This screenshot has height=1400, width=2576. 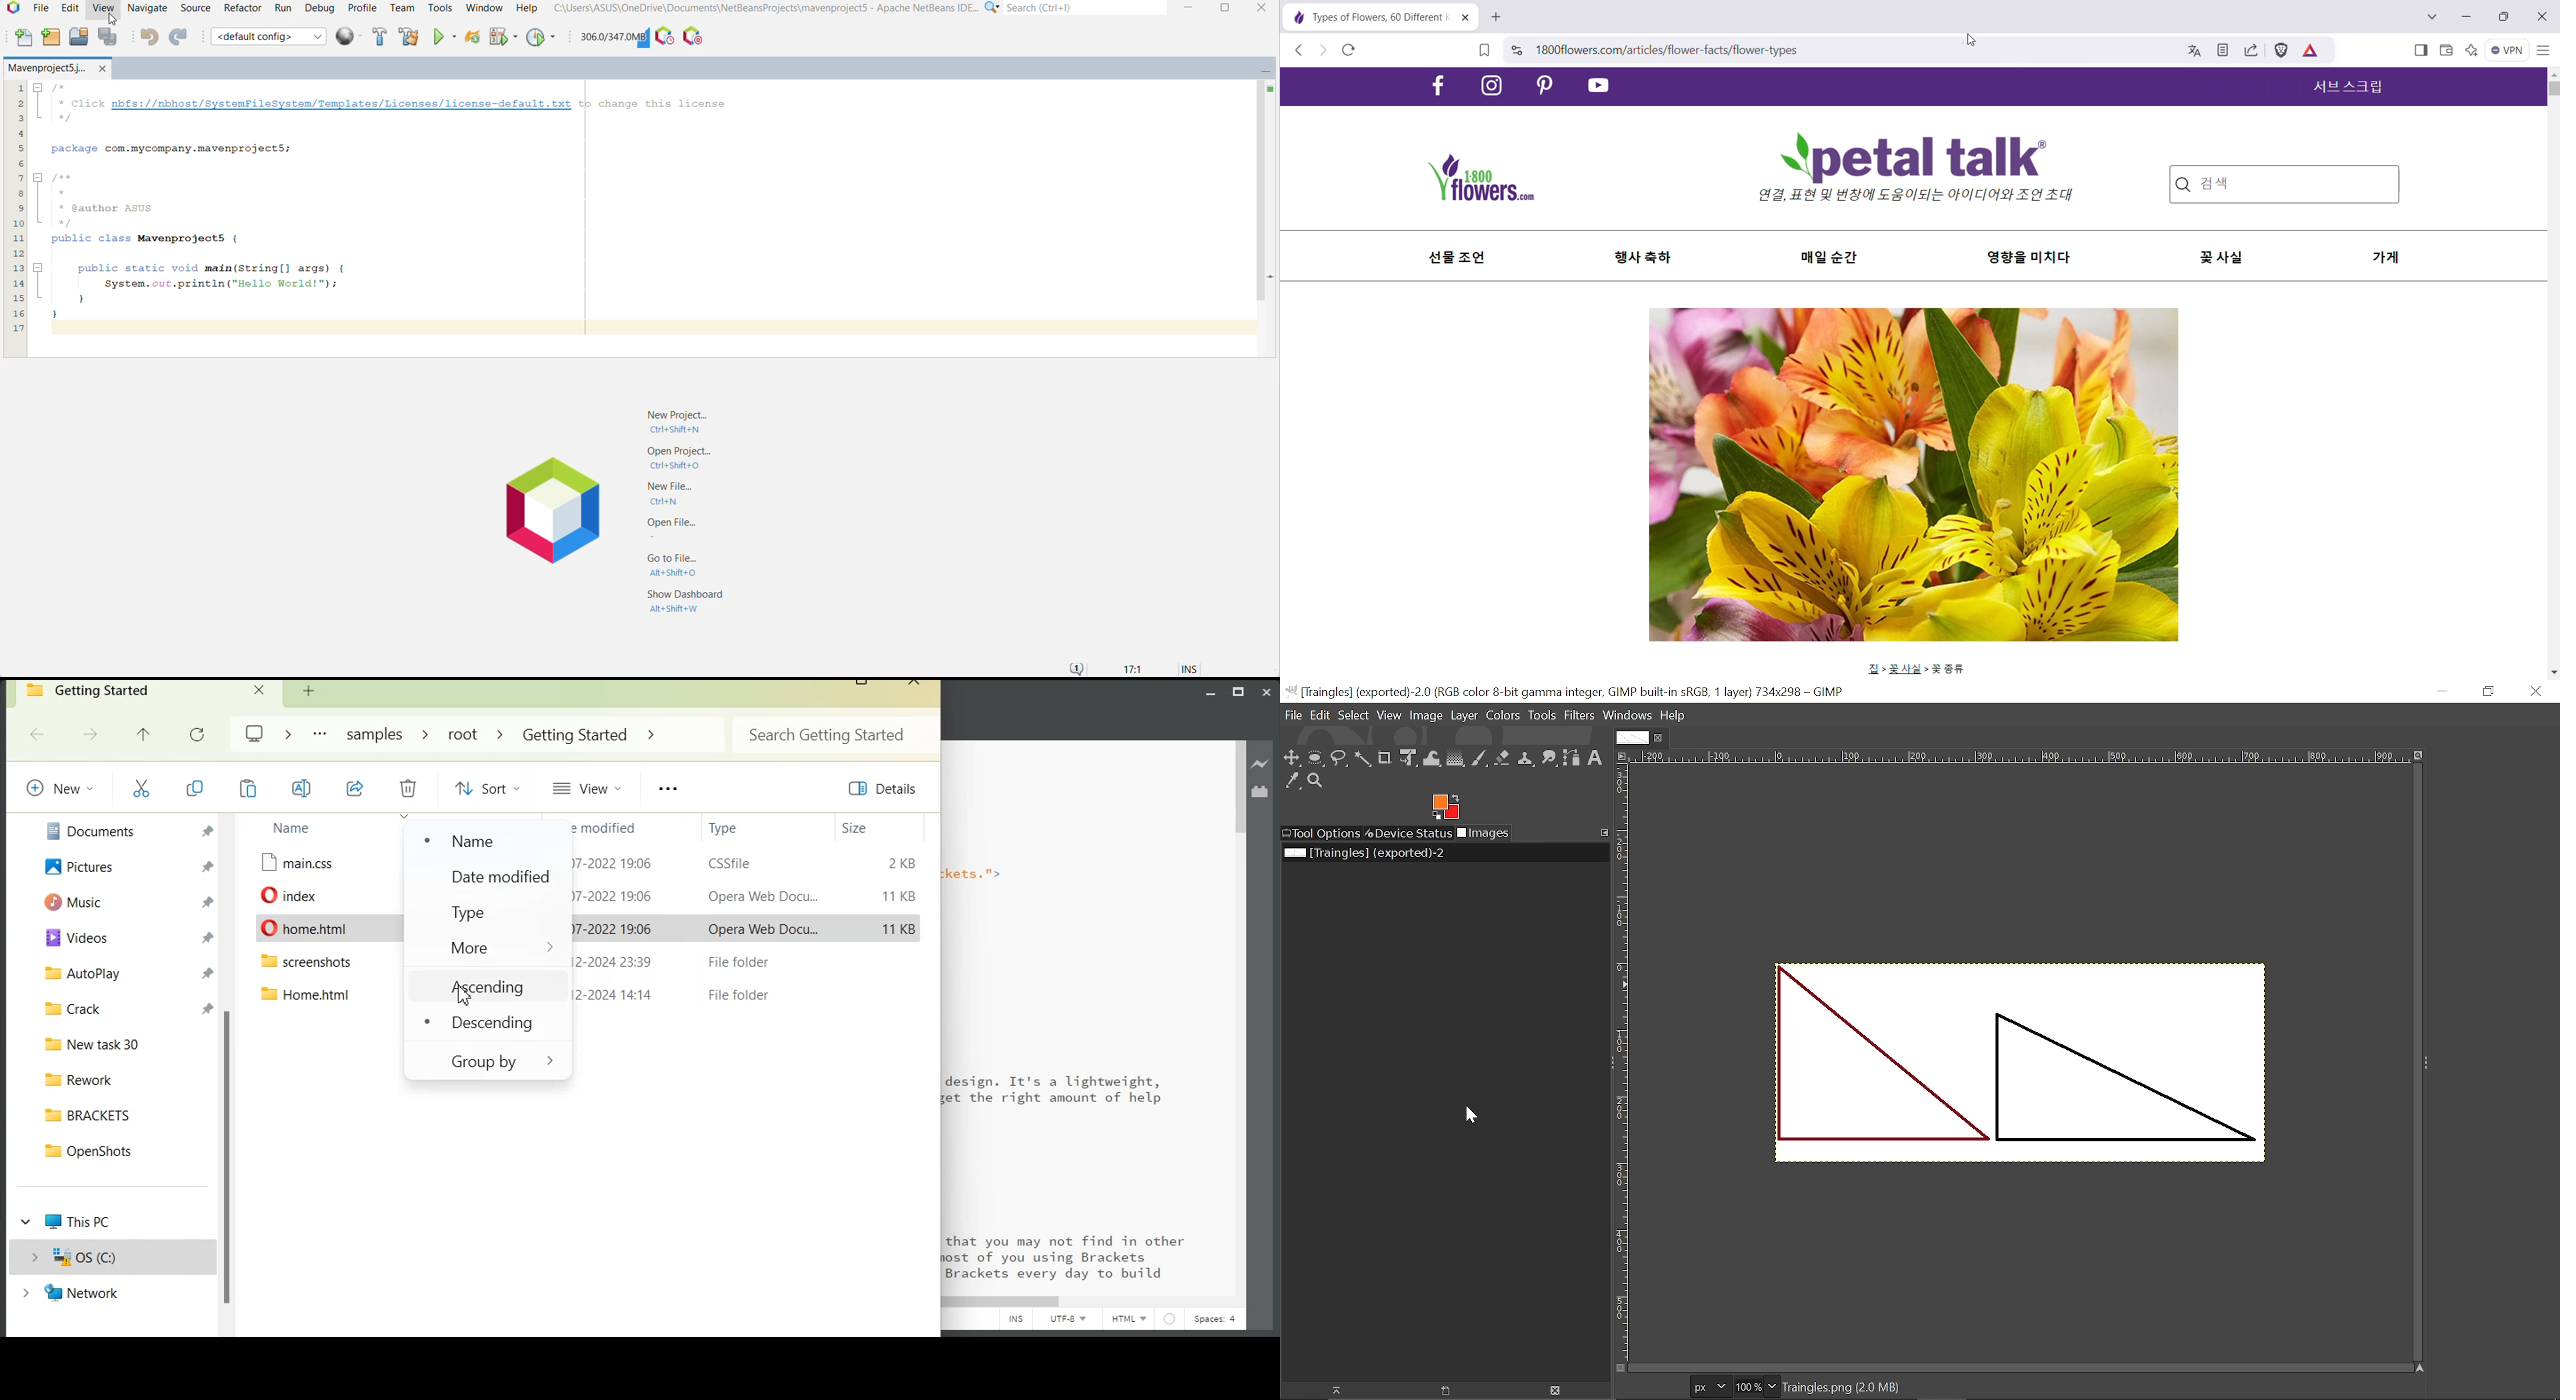 I want to click on Minimize, so click(x=2439, y=692).